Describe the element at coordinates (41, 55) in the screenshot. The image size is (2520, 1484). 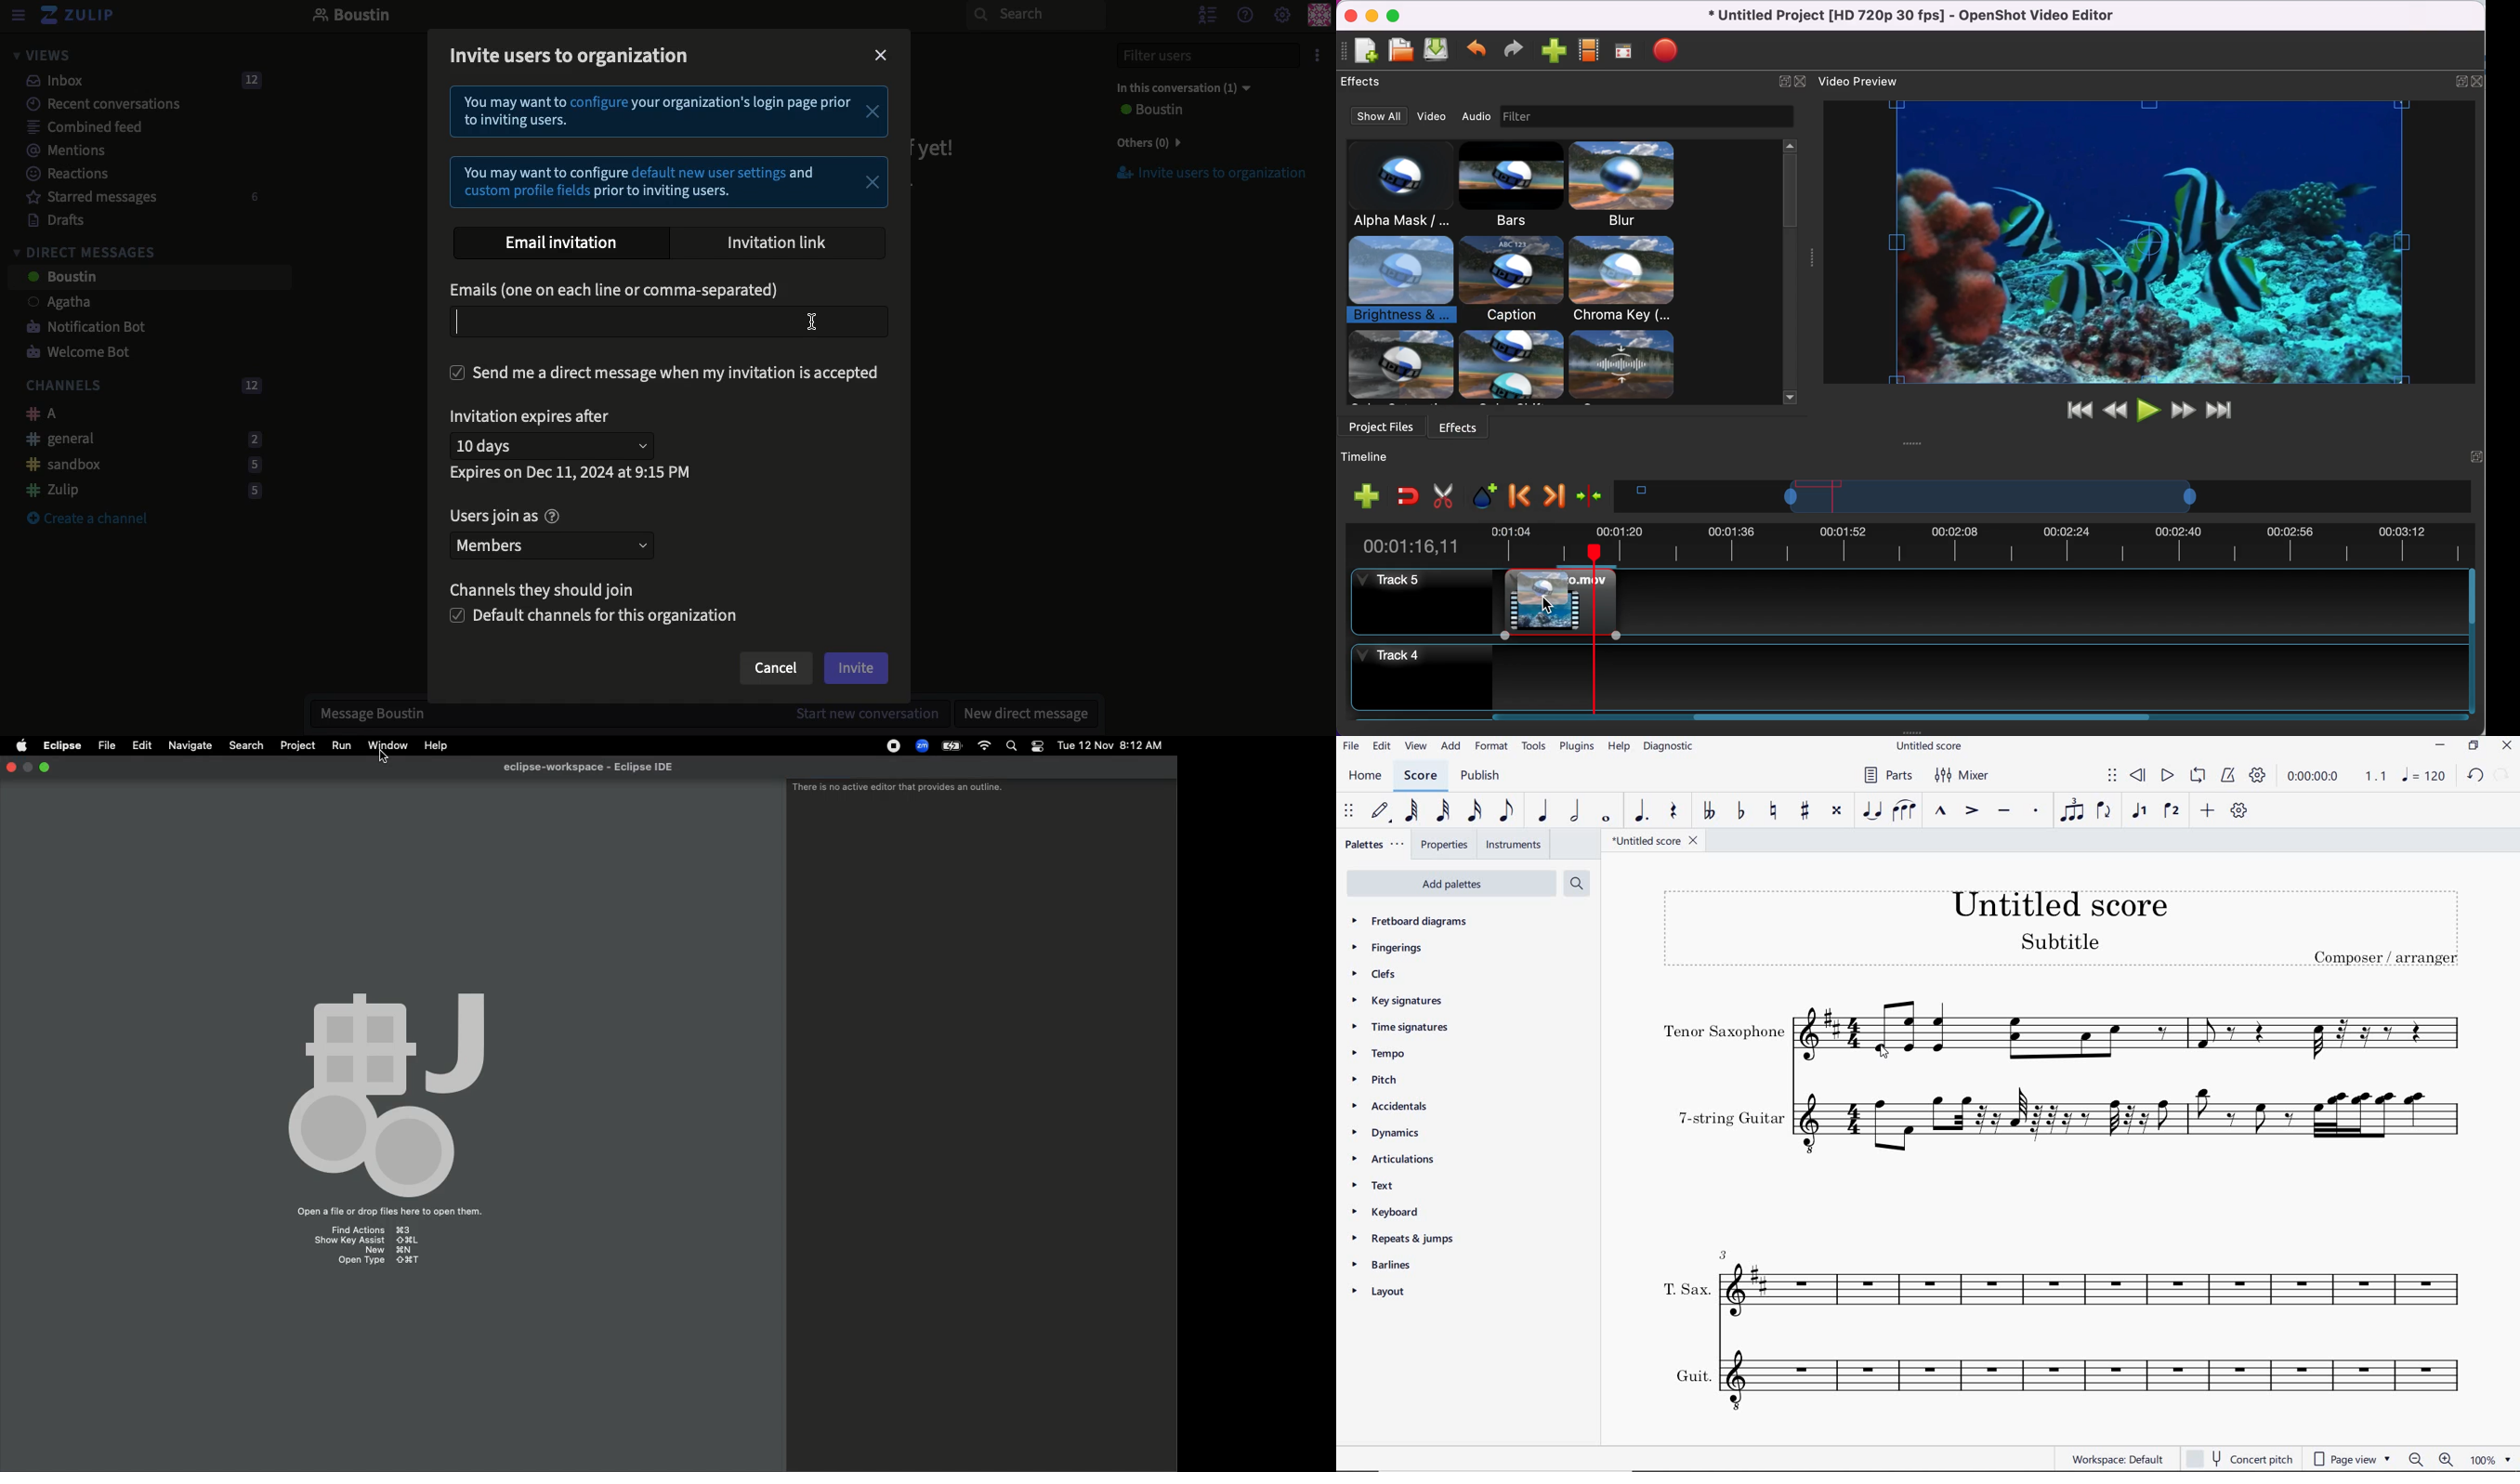
I see `Views` at that location.